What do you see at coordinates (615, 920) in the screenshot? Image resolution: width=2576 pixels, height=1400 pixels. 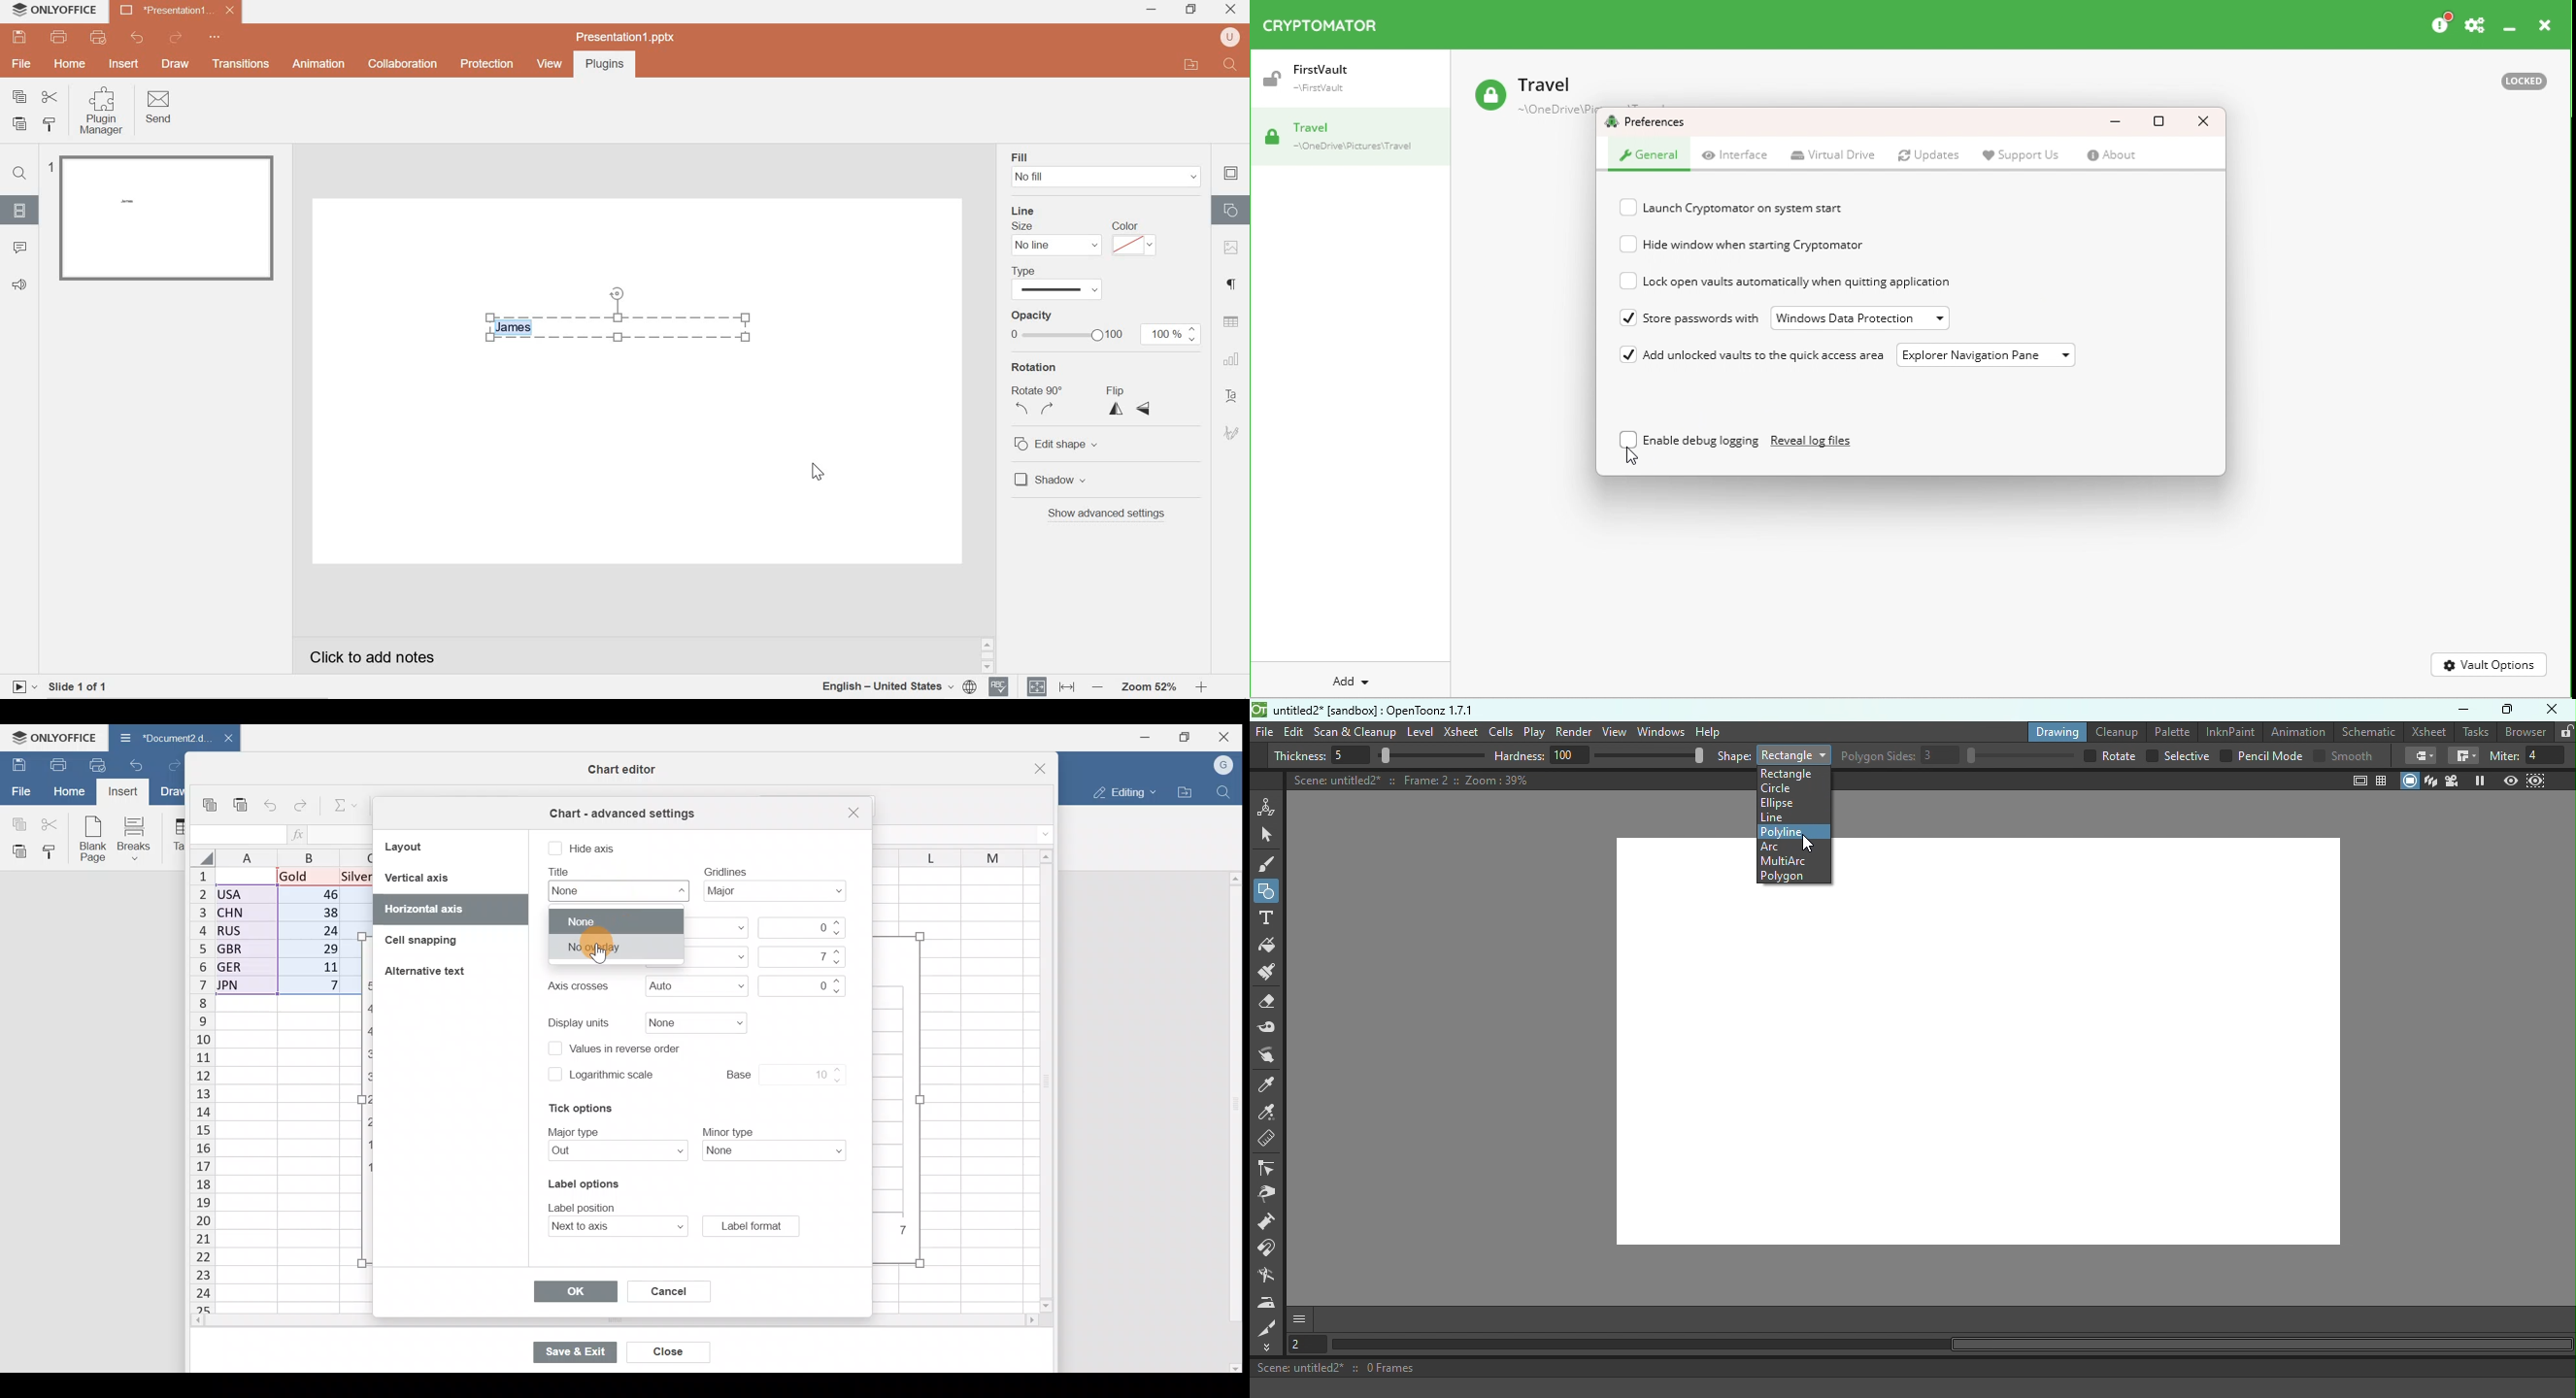 I see `None` at bounding box center [615, 920].